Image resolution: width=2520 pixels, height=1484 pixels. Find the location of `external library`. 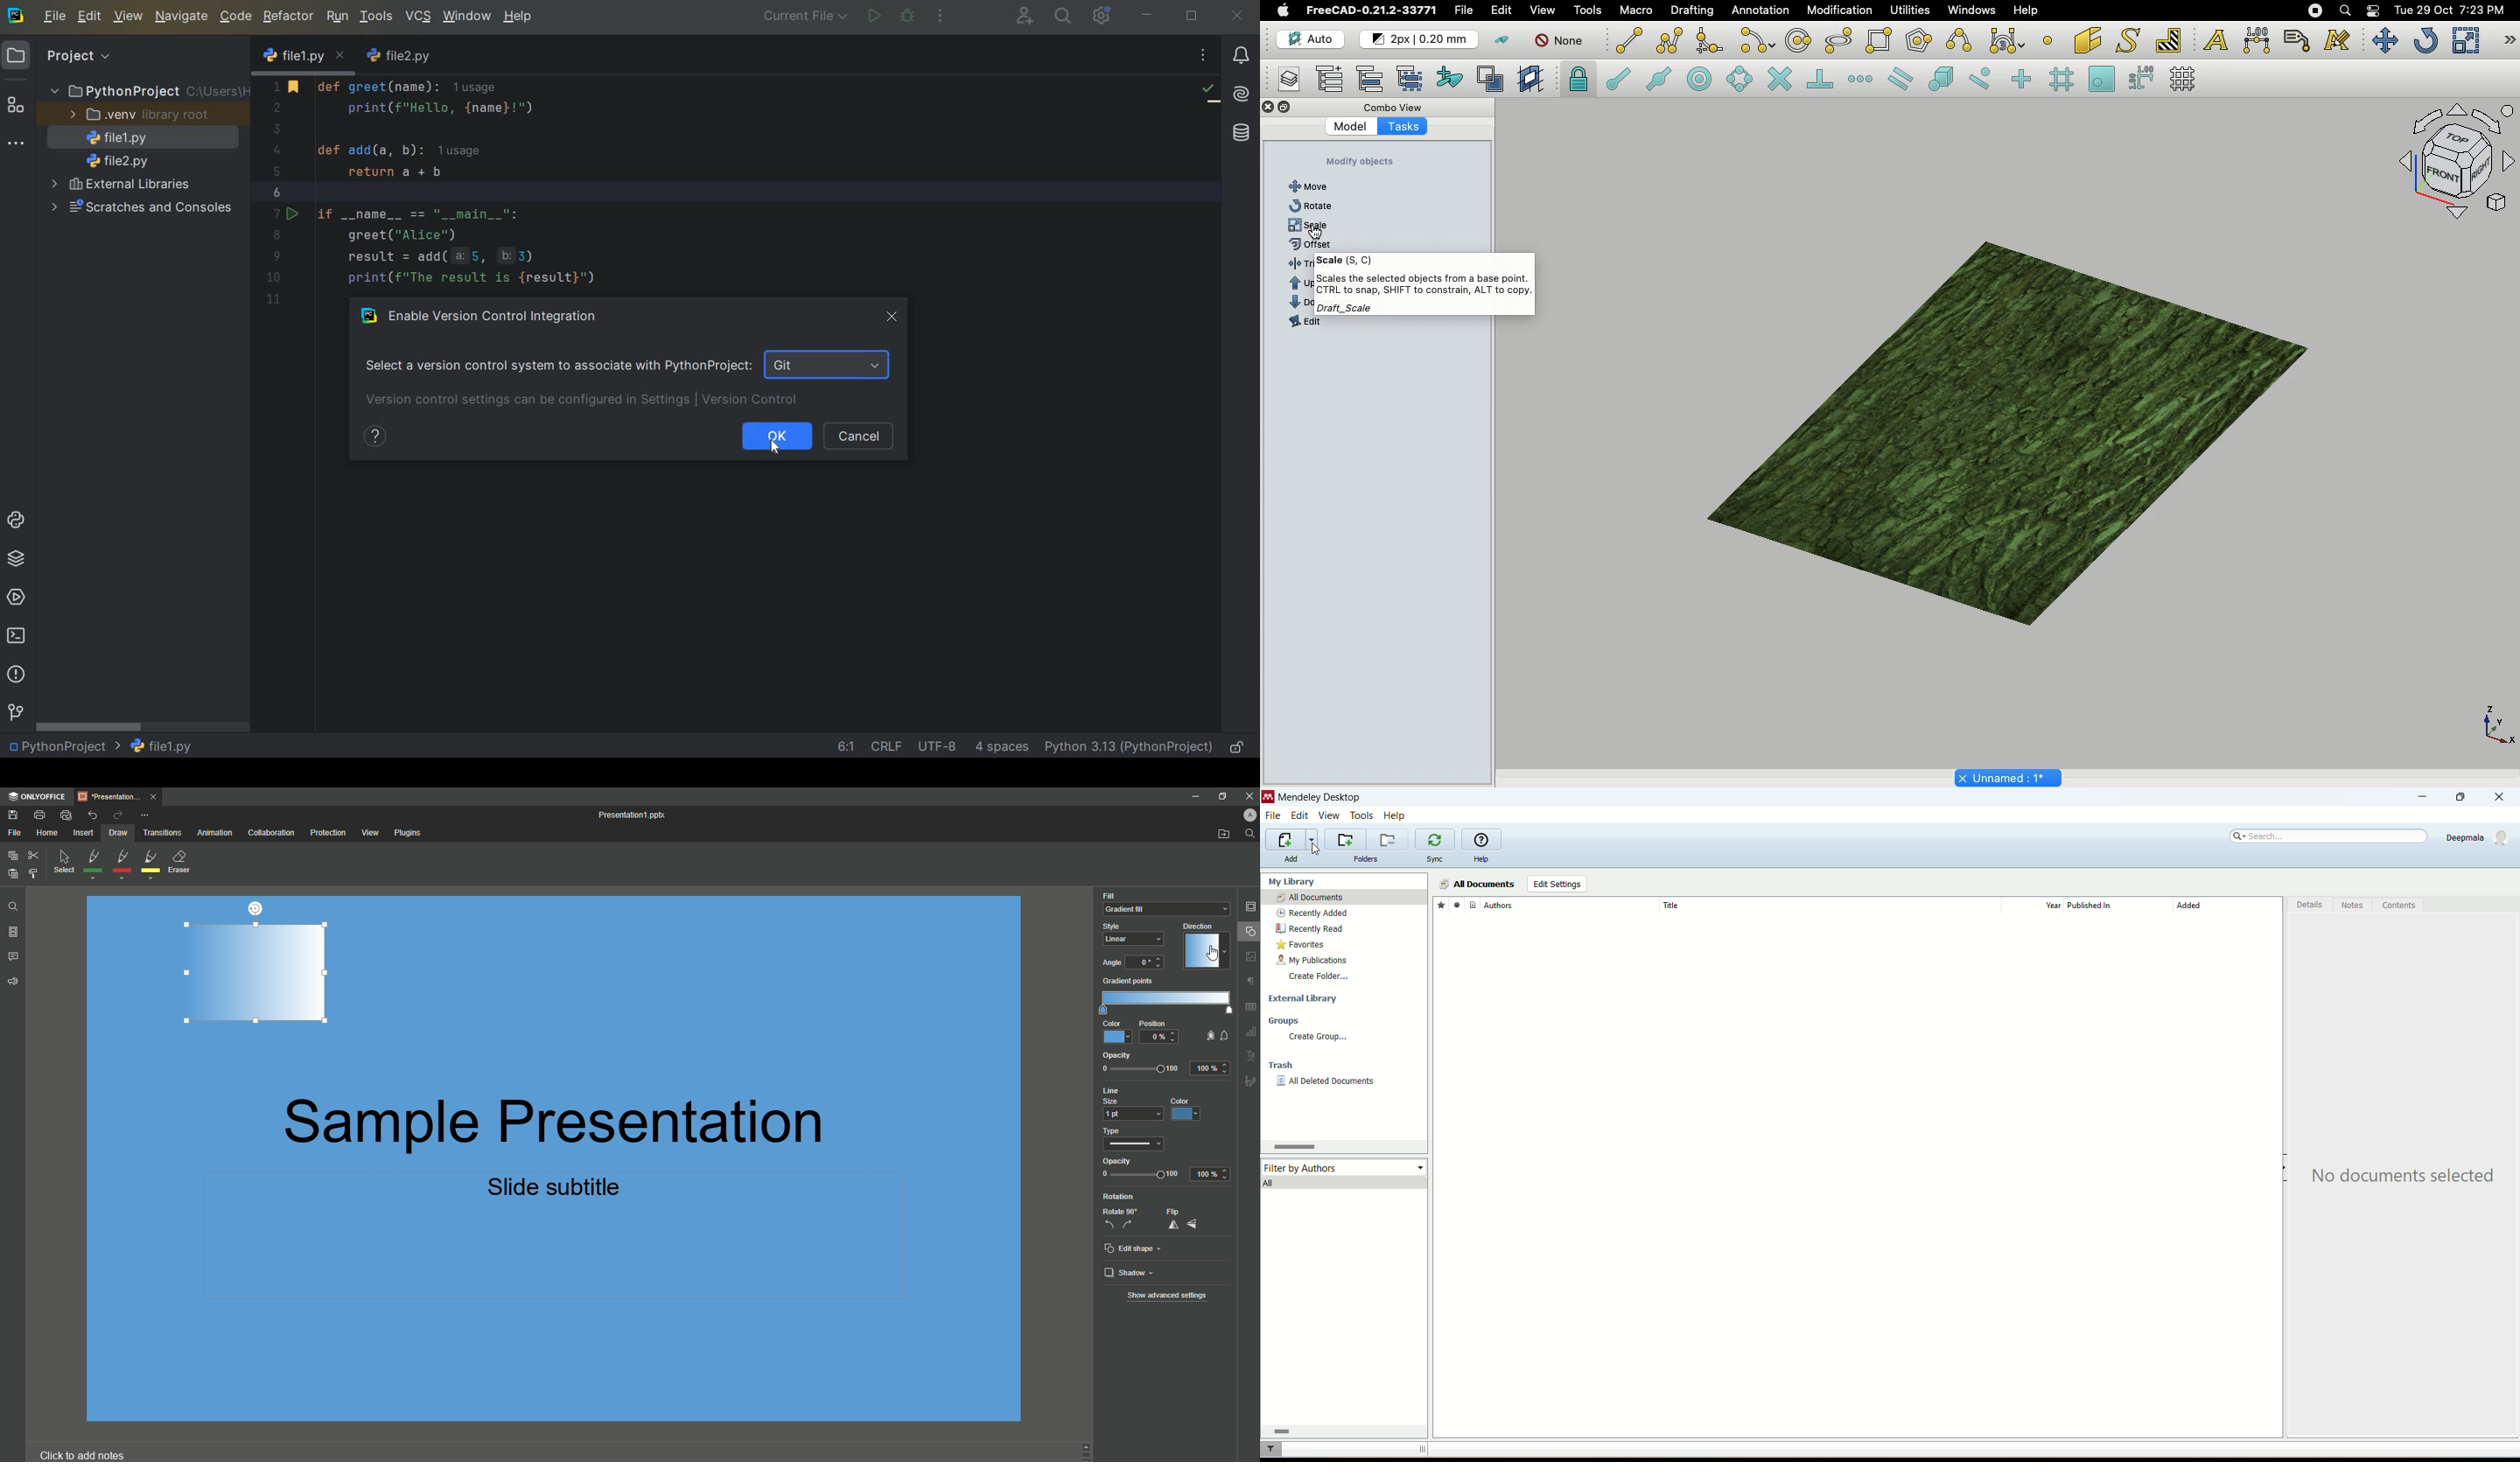

external library is located at coordinates (1305, 999).